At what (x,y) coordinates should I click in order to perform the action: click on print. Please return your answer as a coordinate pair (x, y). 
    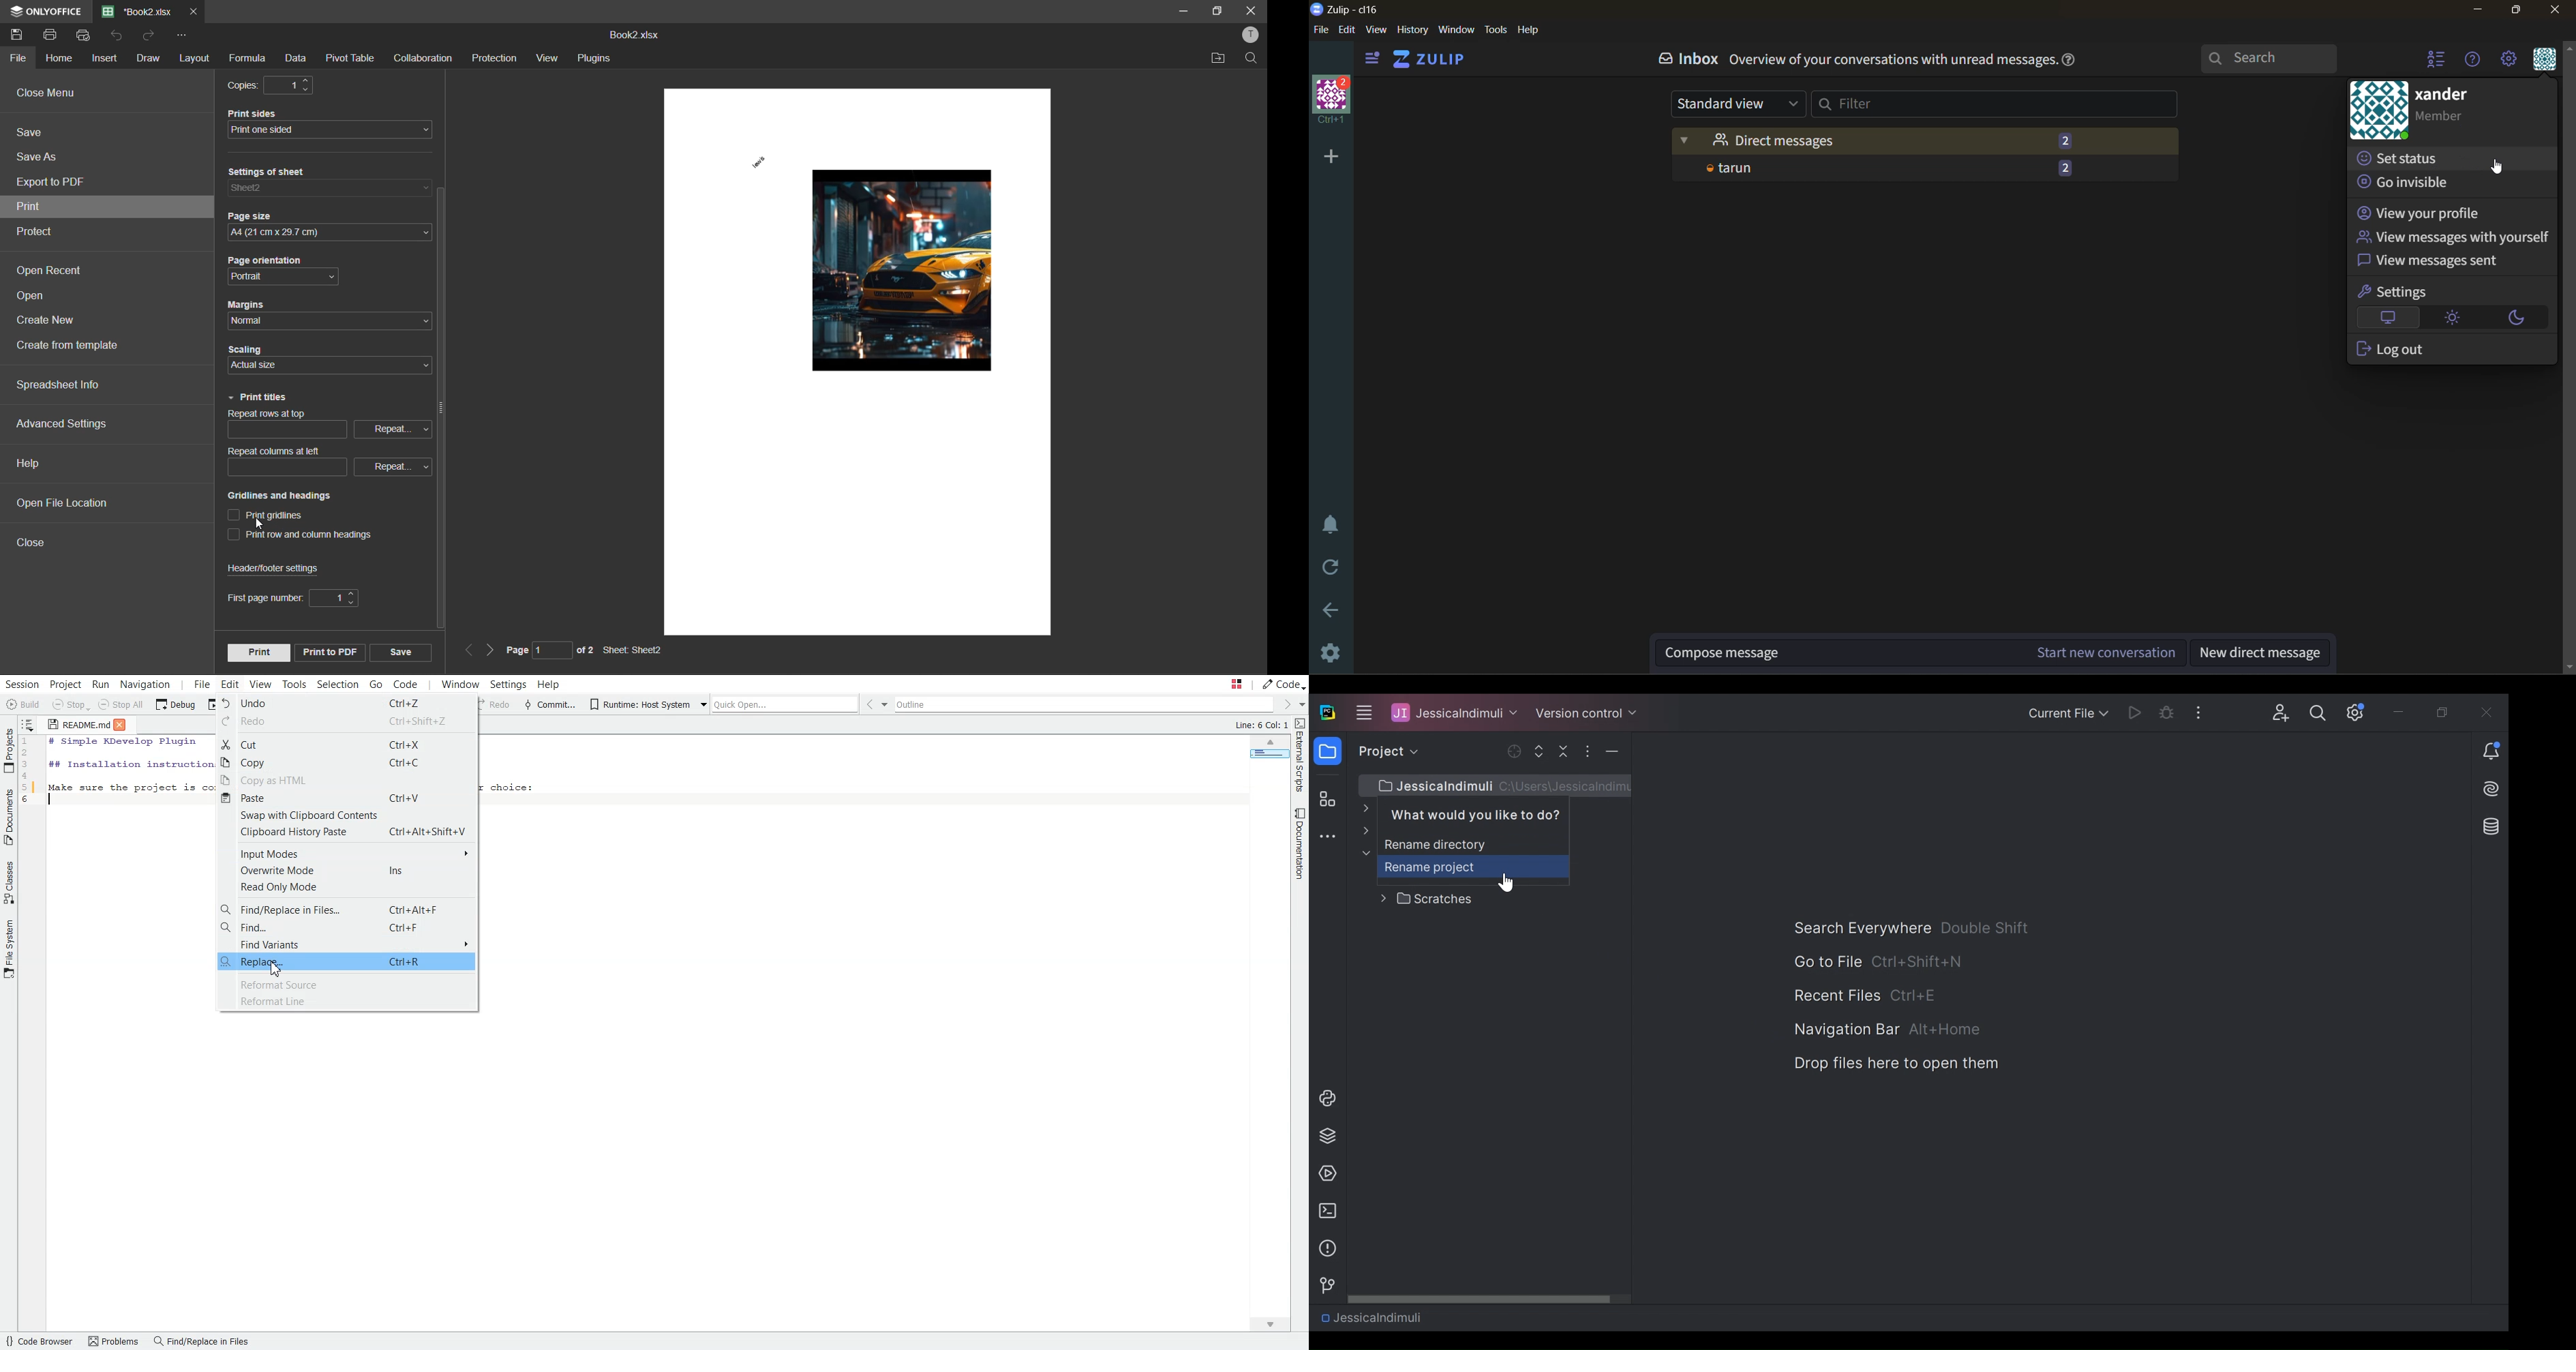
    Looking at the image, I should click on (261, 651).